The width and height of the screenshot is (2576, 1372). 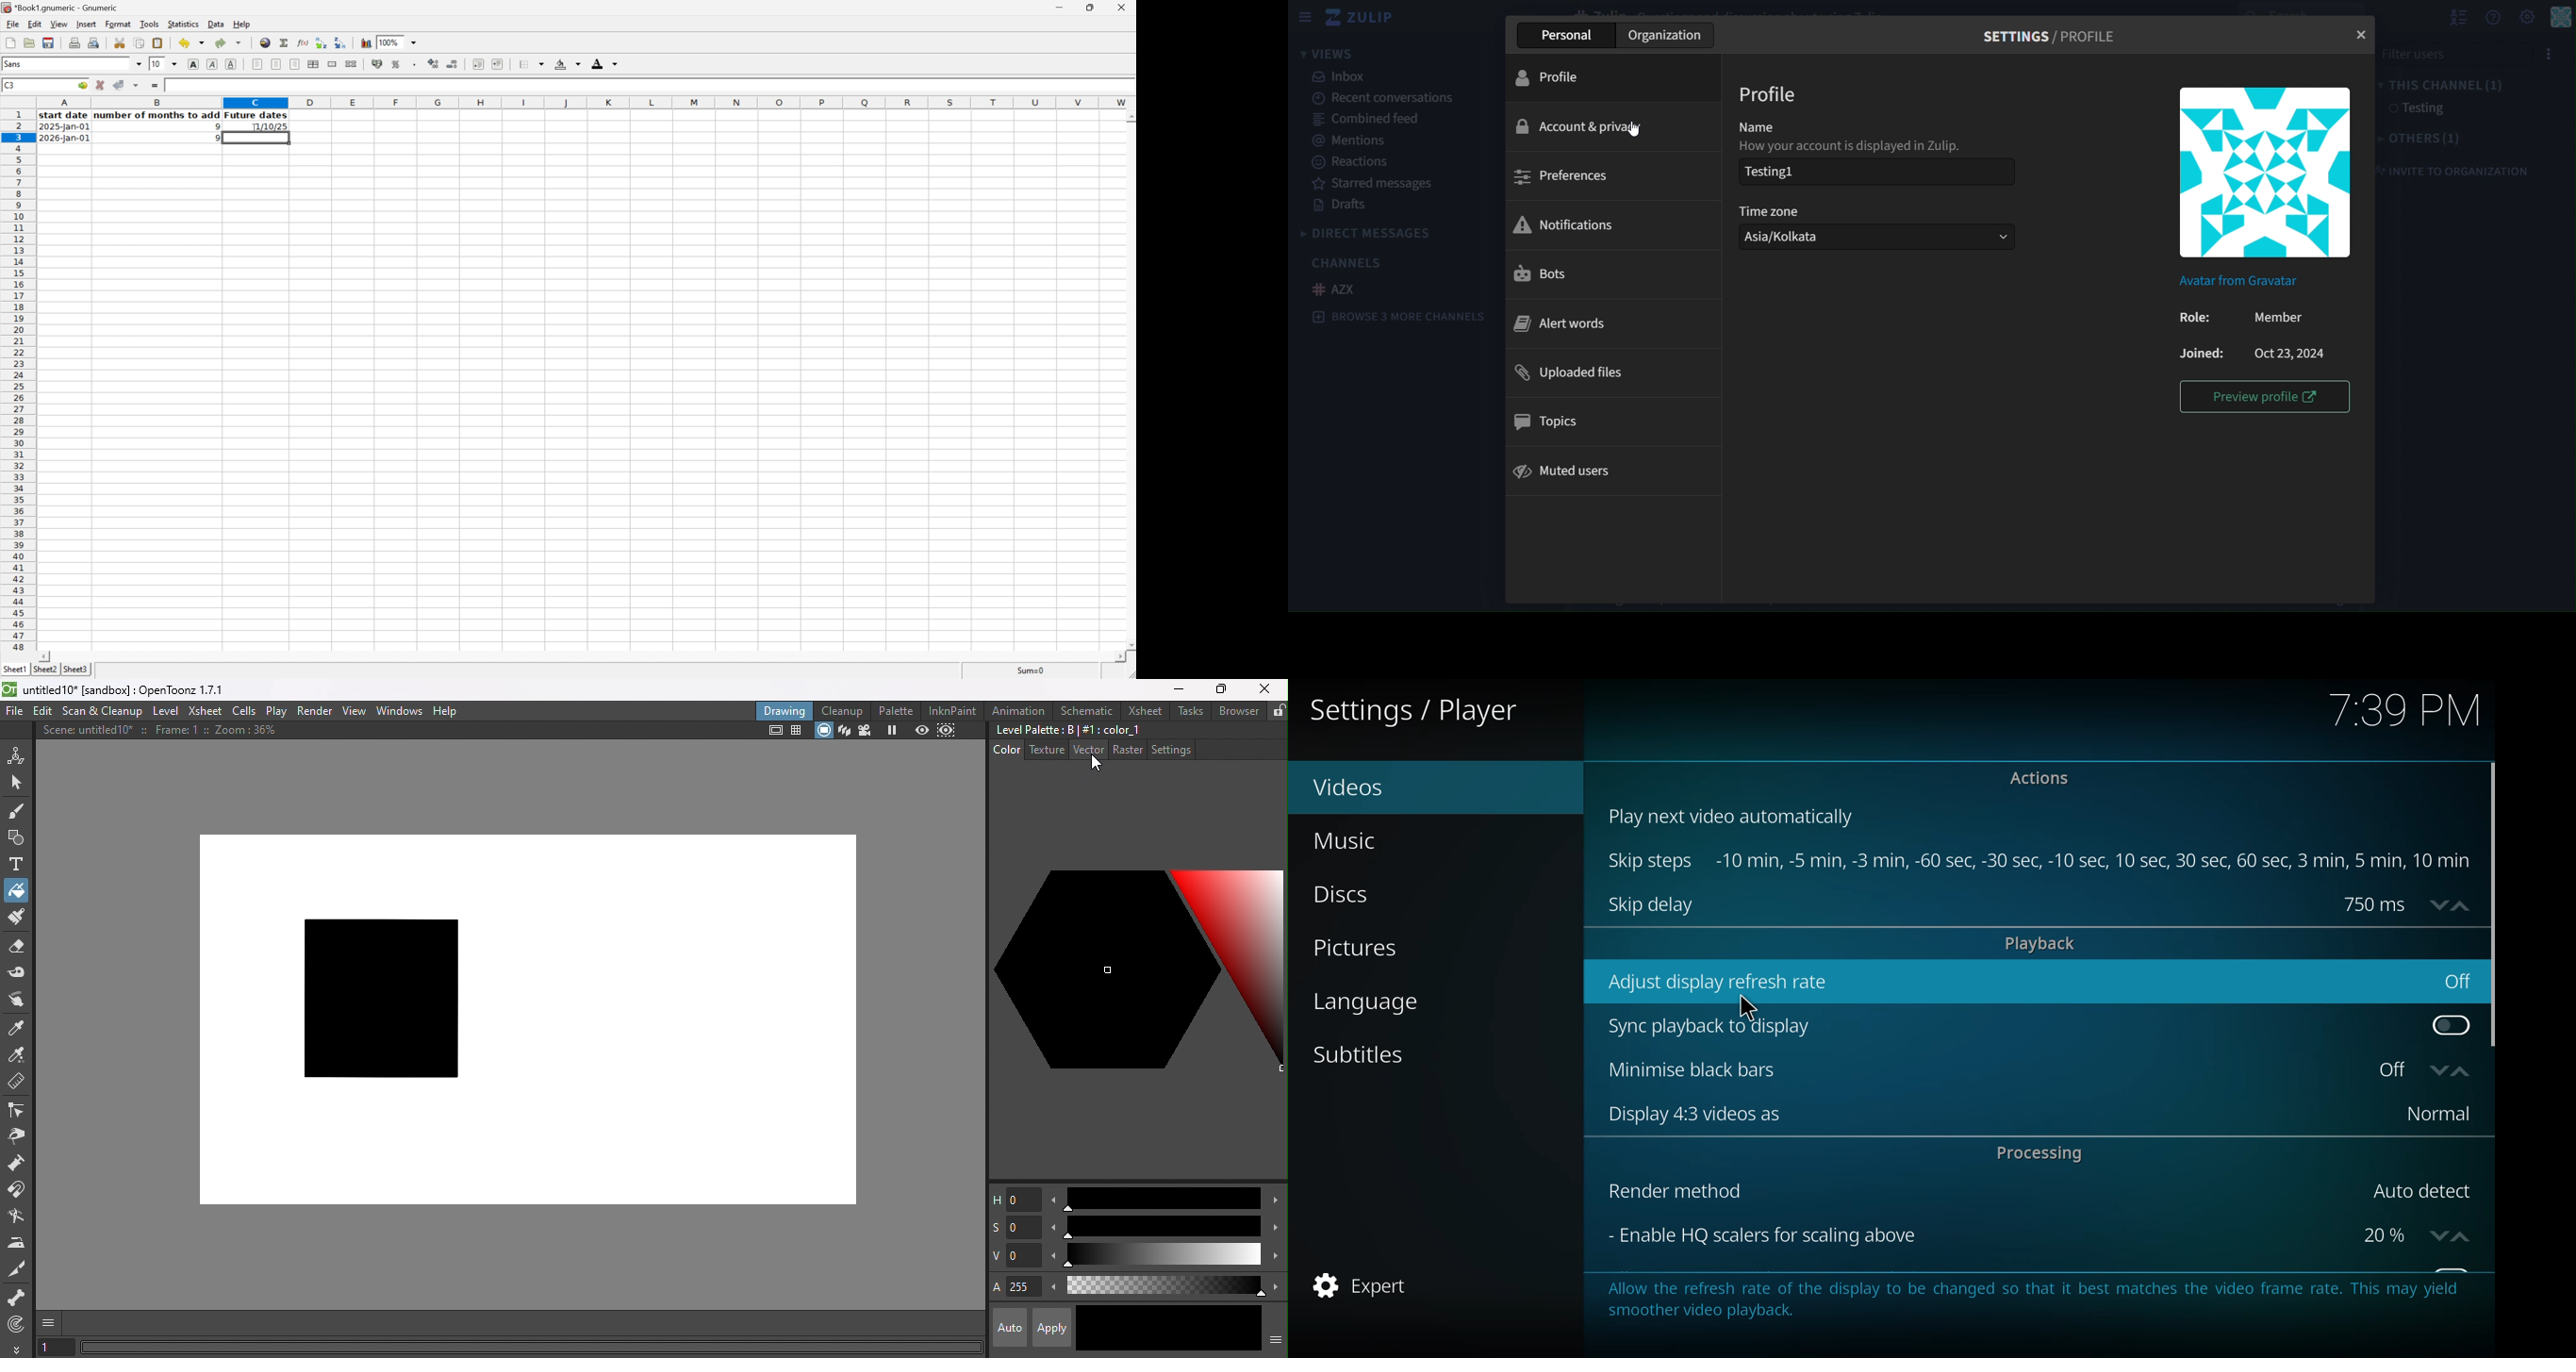 I want to click on Foreground, so click(x=606, y=63).